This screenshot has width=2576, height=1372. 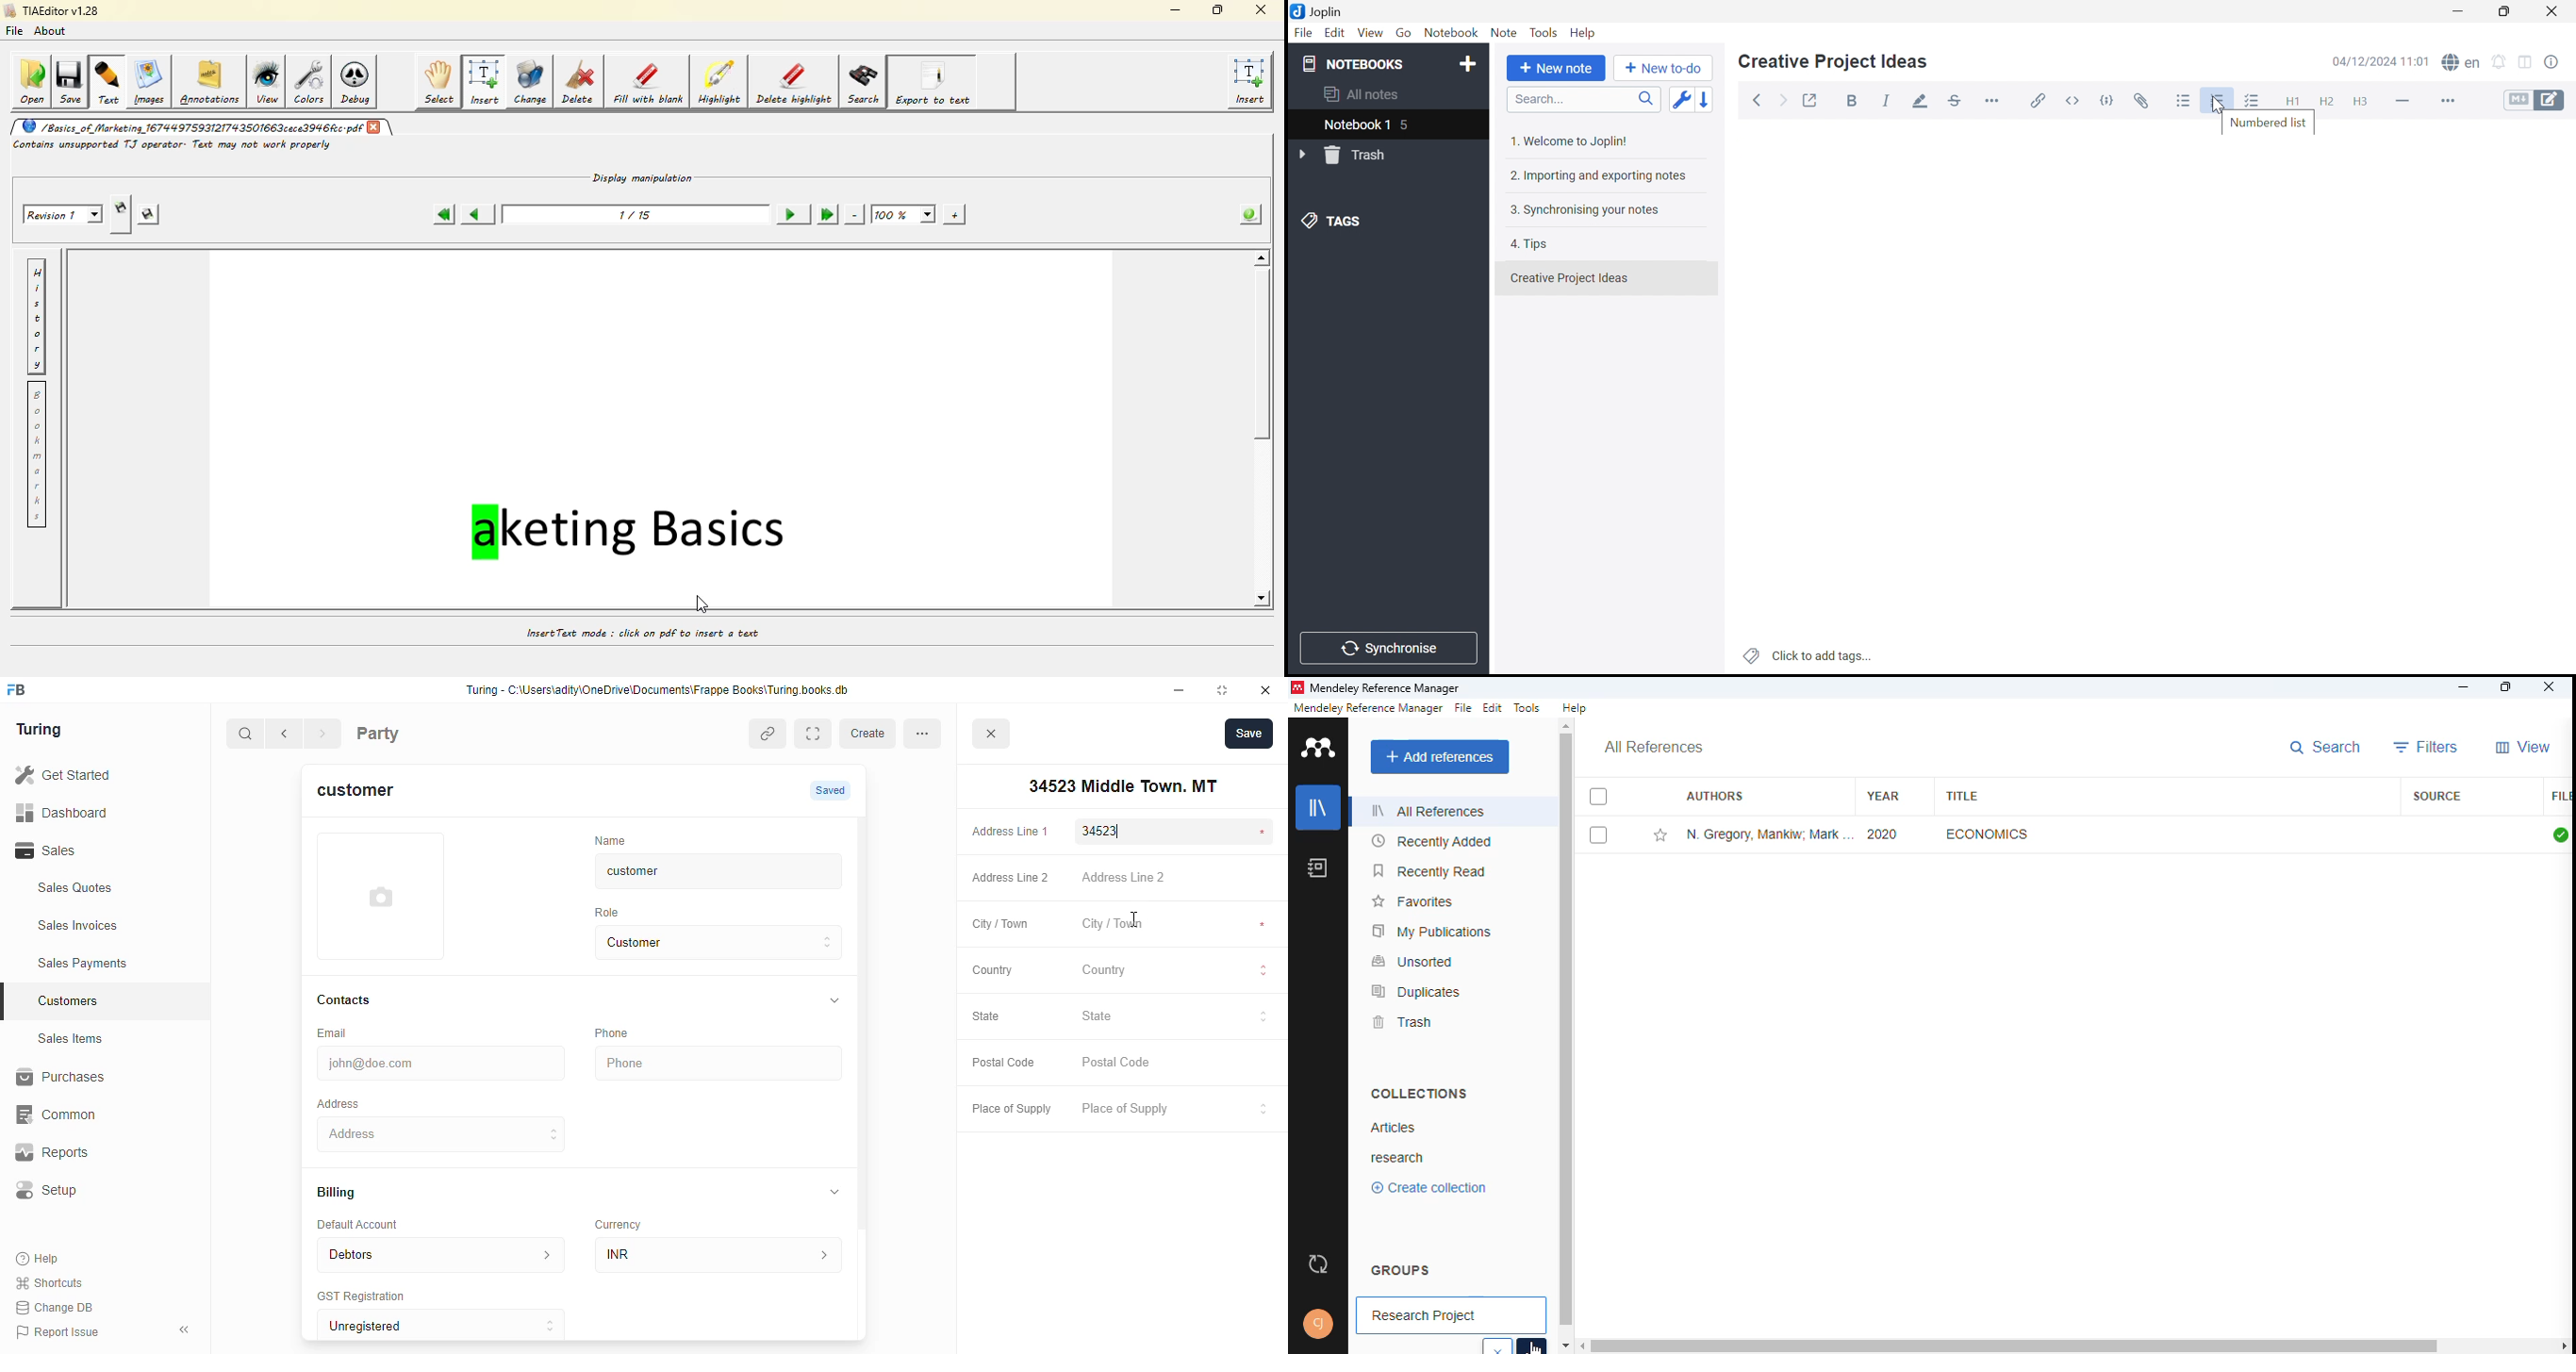 I want to click on Address Line 2, so click(x=1177, y=879).